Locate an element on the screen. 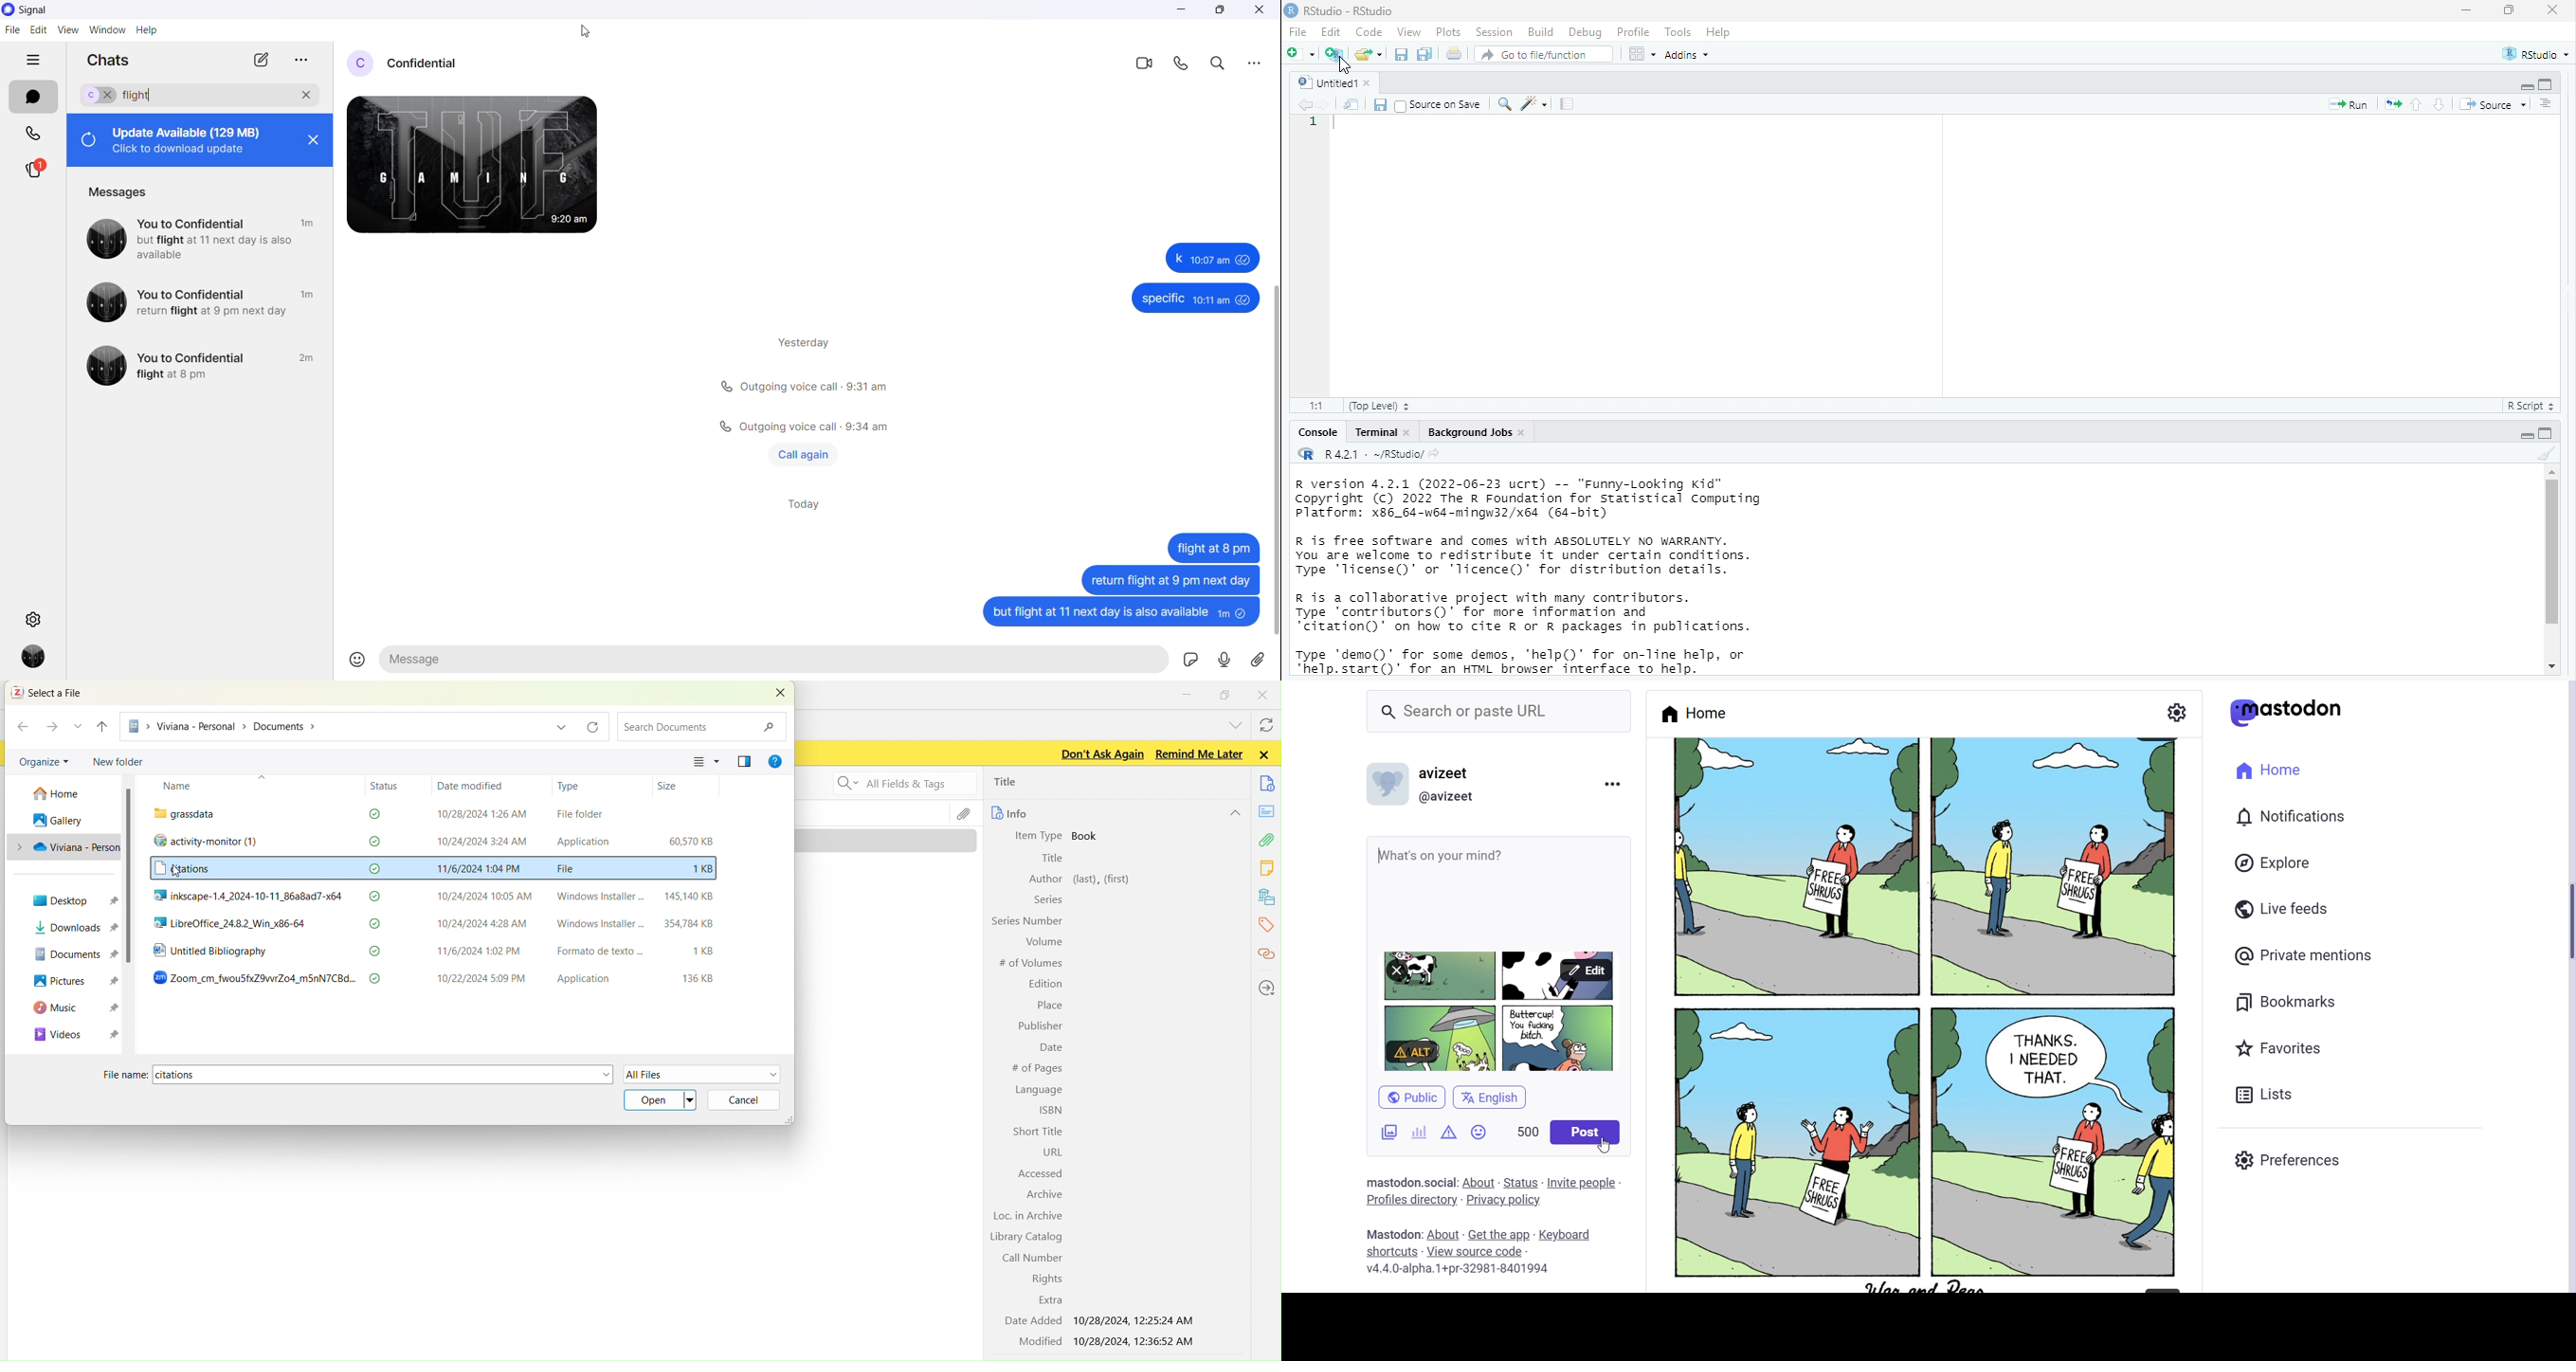  Date Added is located at coordinates (1031, 1322).